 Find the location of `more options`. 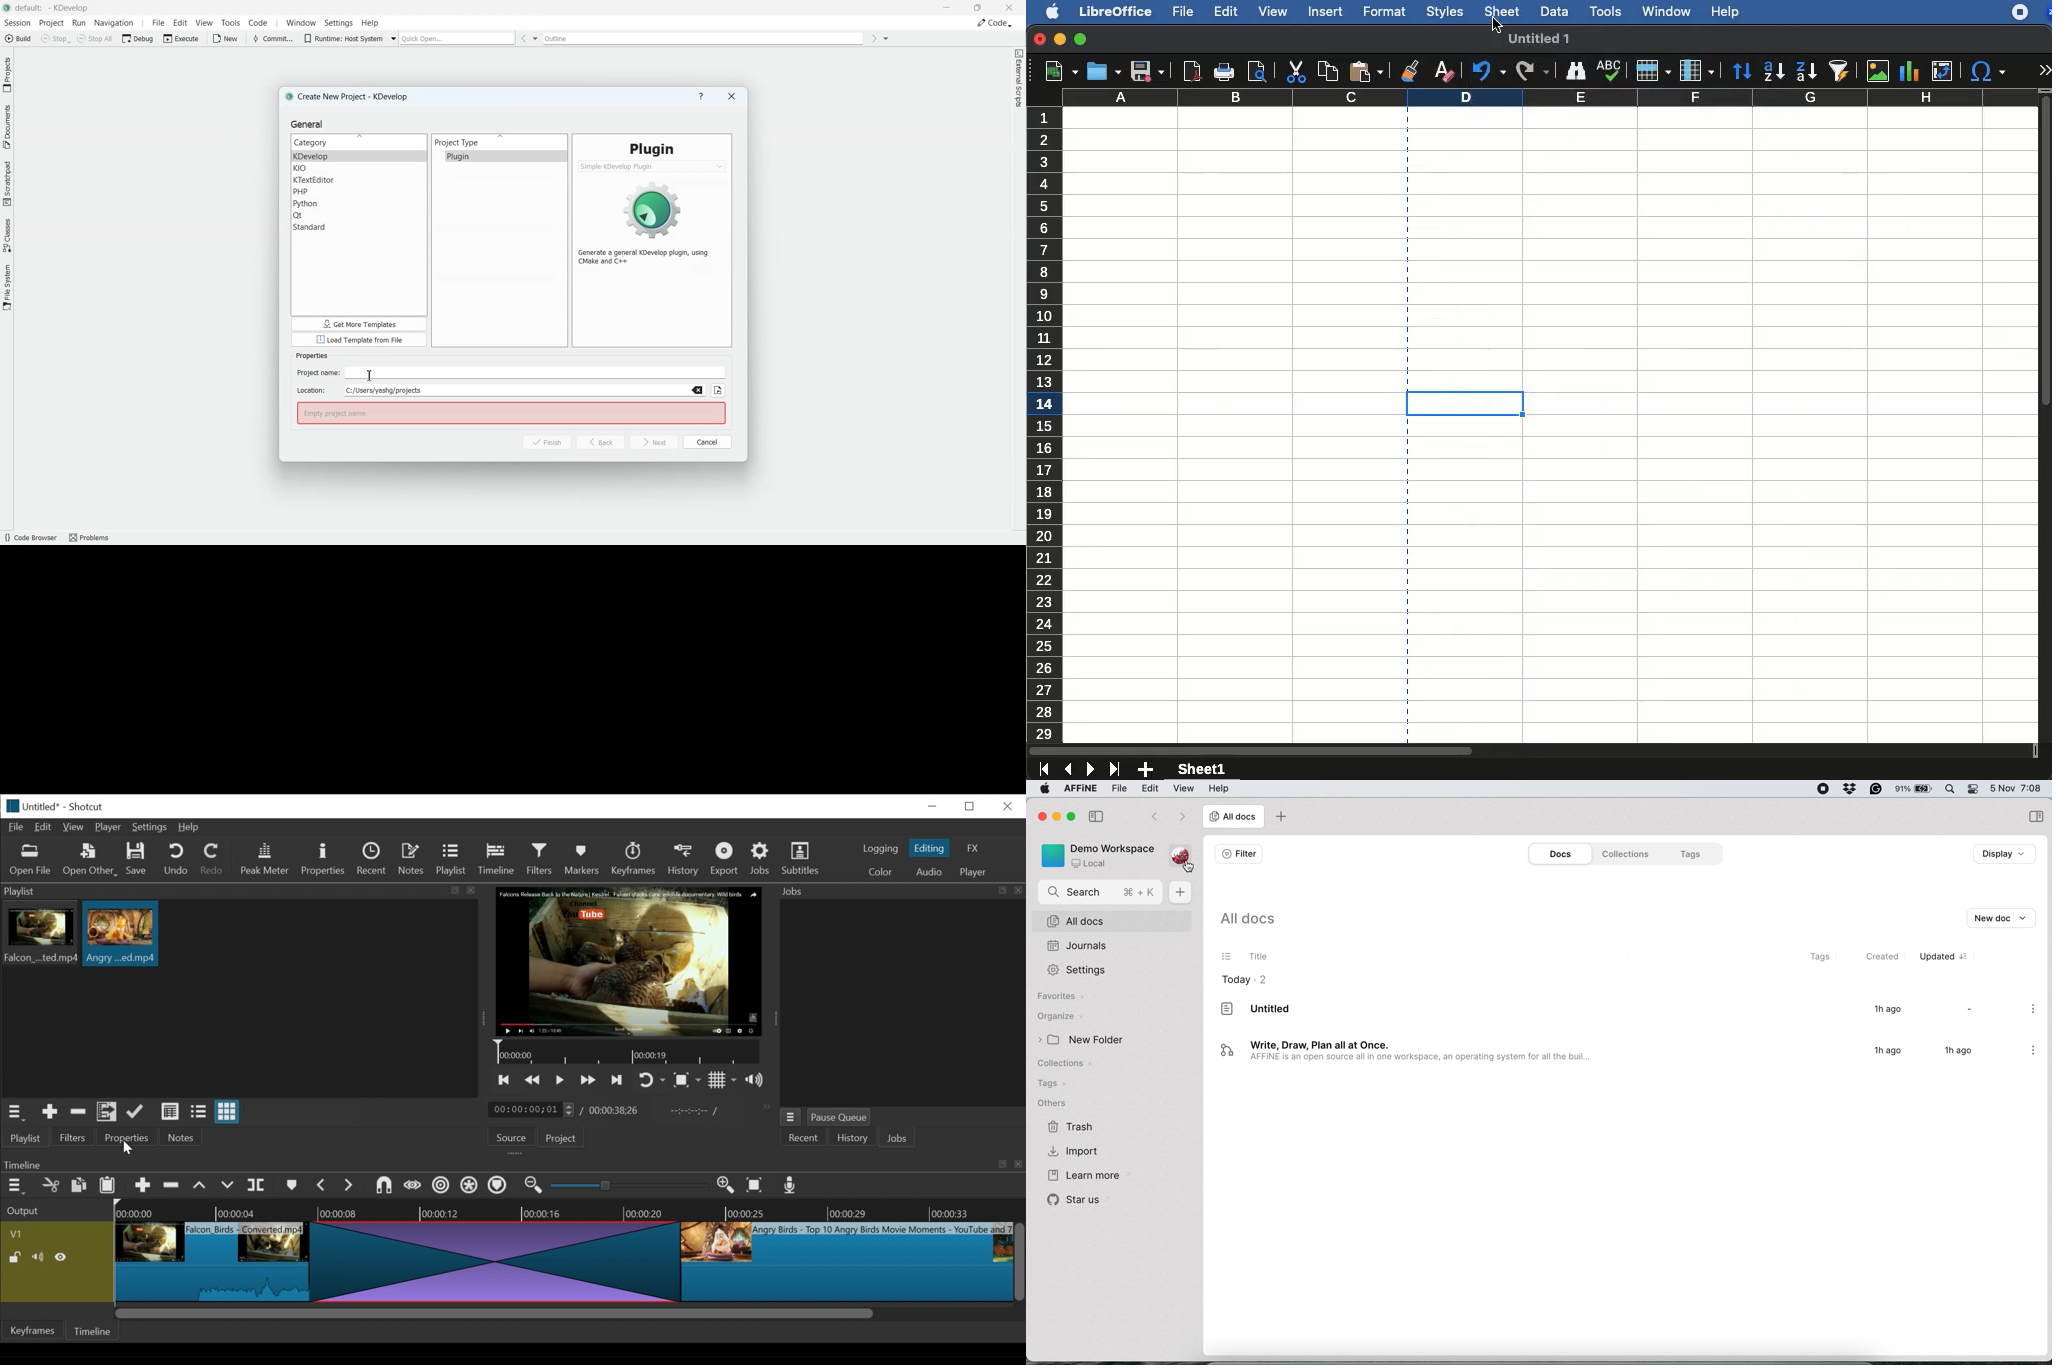

more options is located at coordinates (2033, 1011).